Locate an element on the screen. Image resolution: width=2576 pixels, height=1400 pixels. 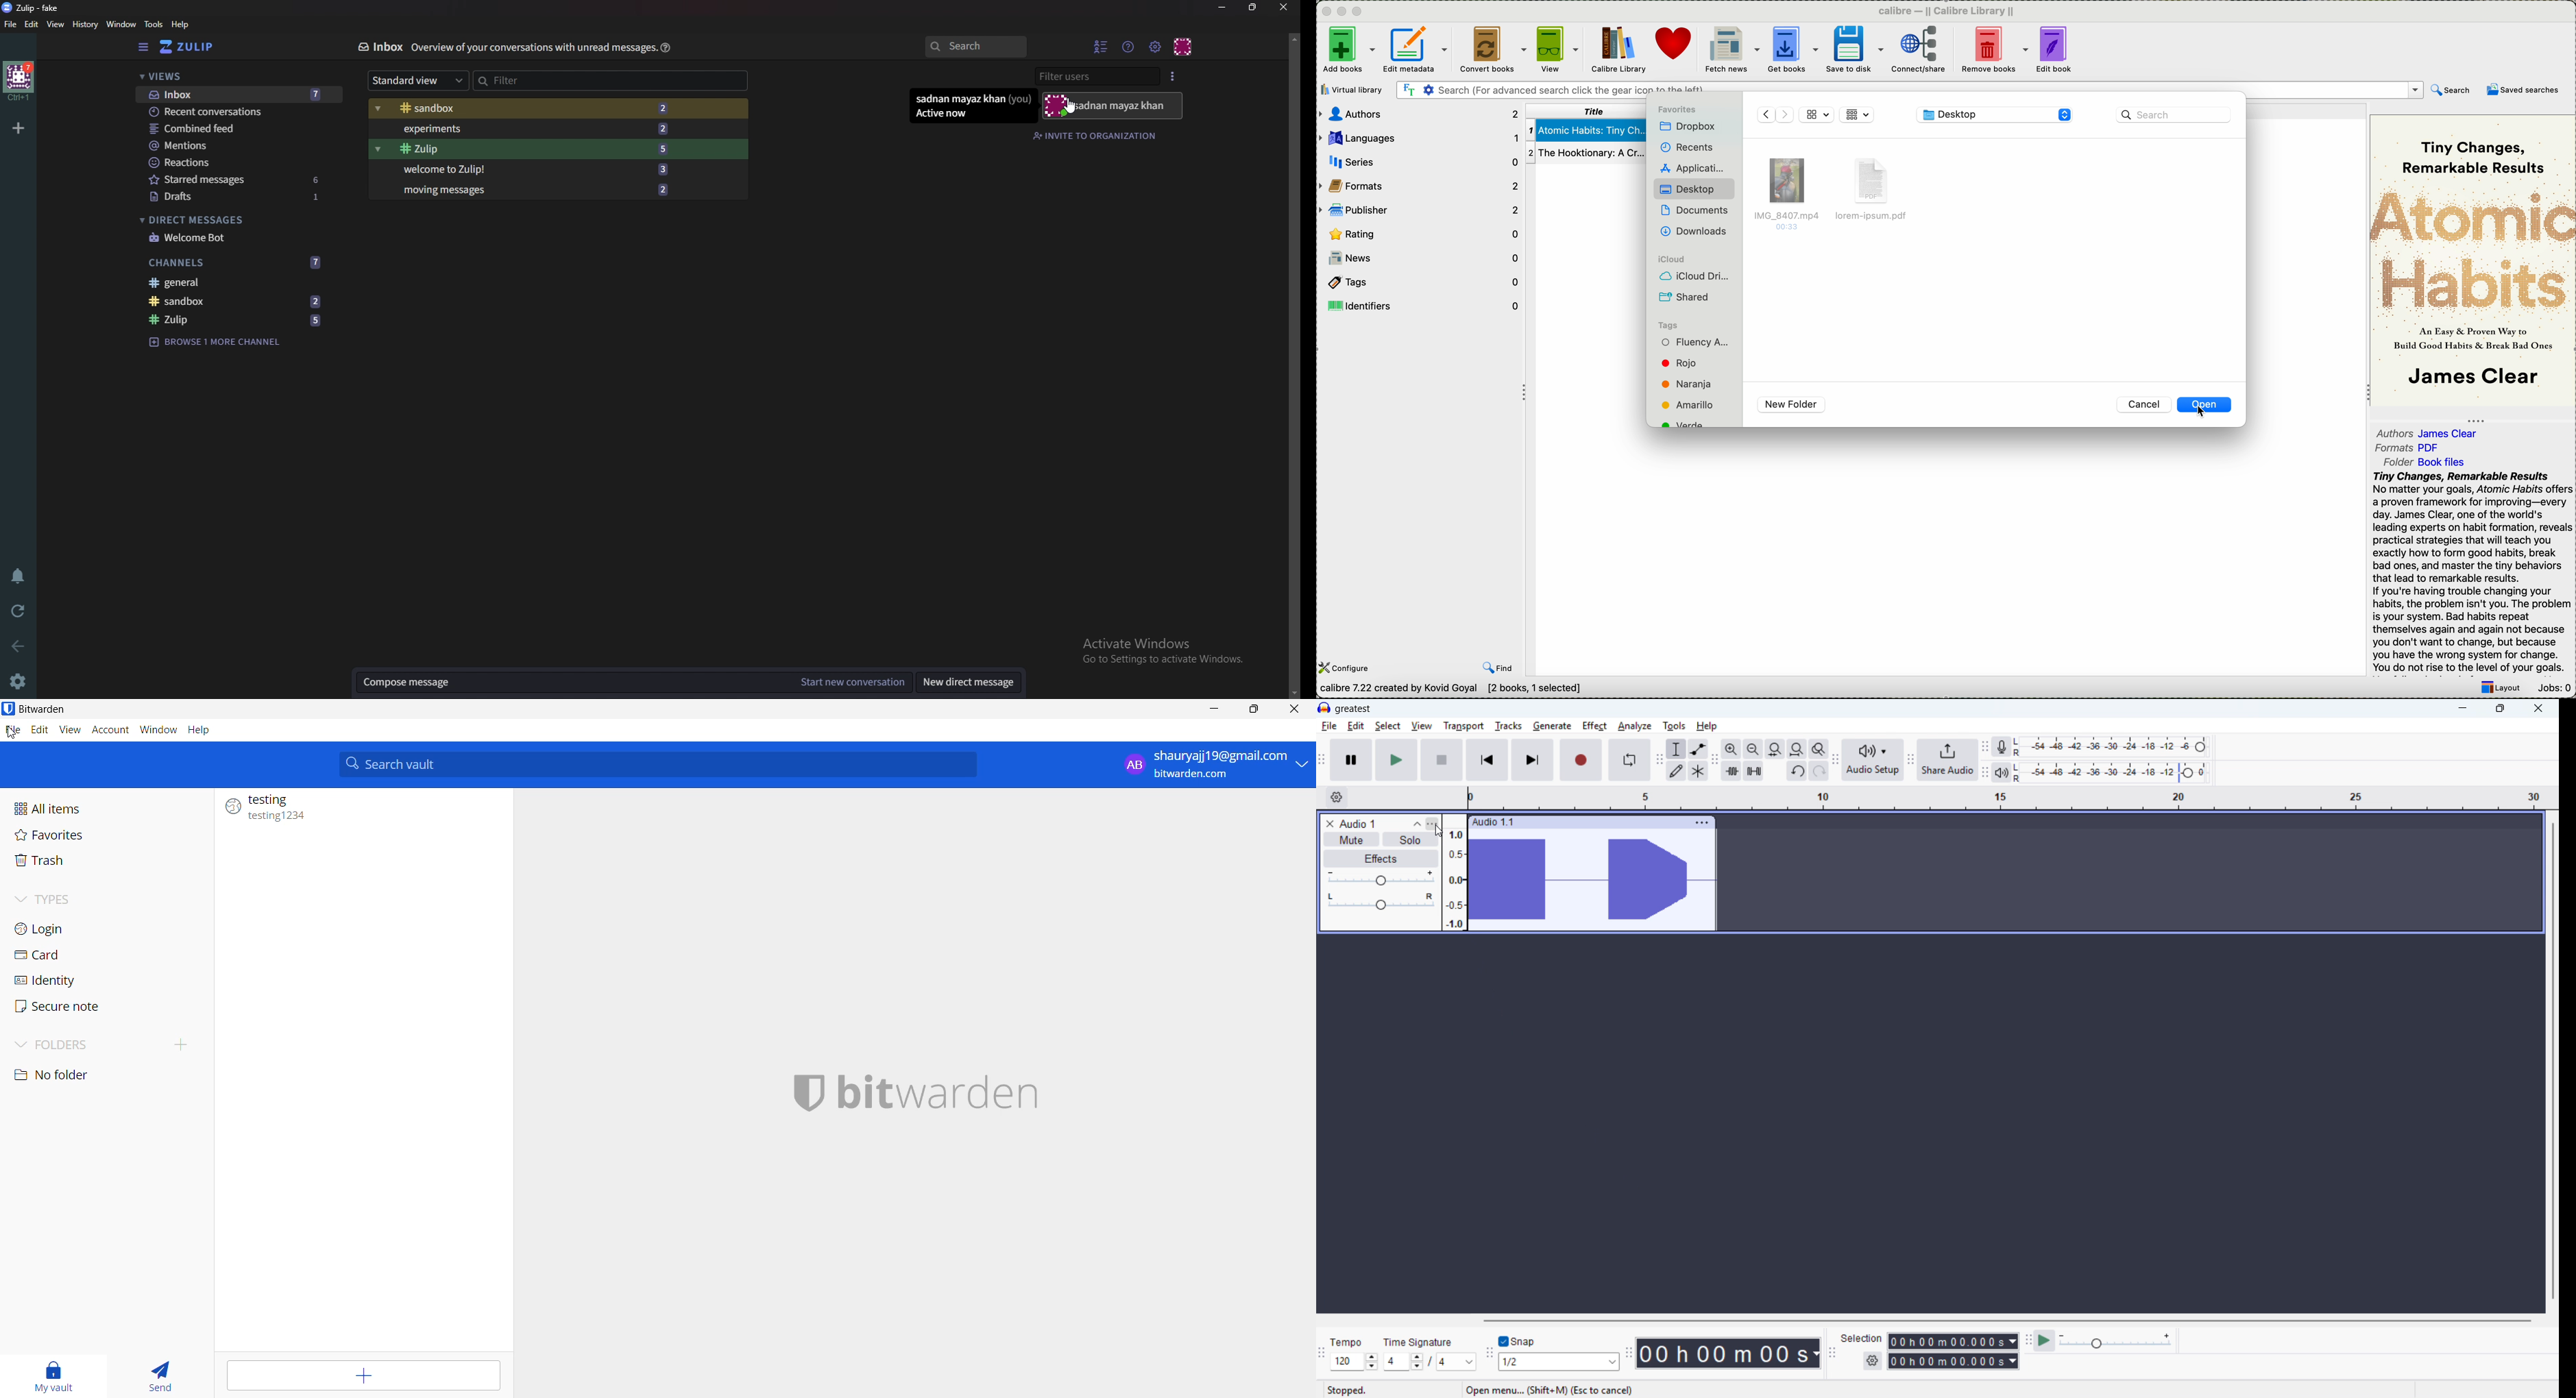
Experiments is located at coordinates (529, 129).